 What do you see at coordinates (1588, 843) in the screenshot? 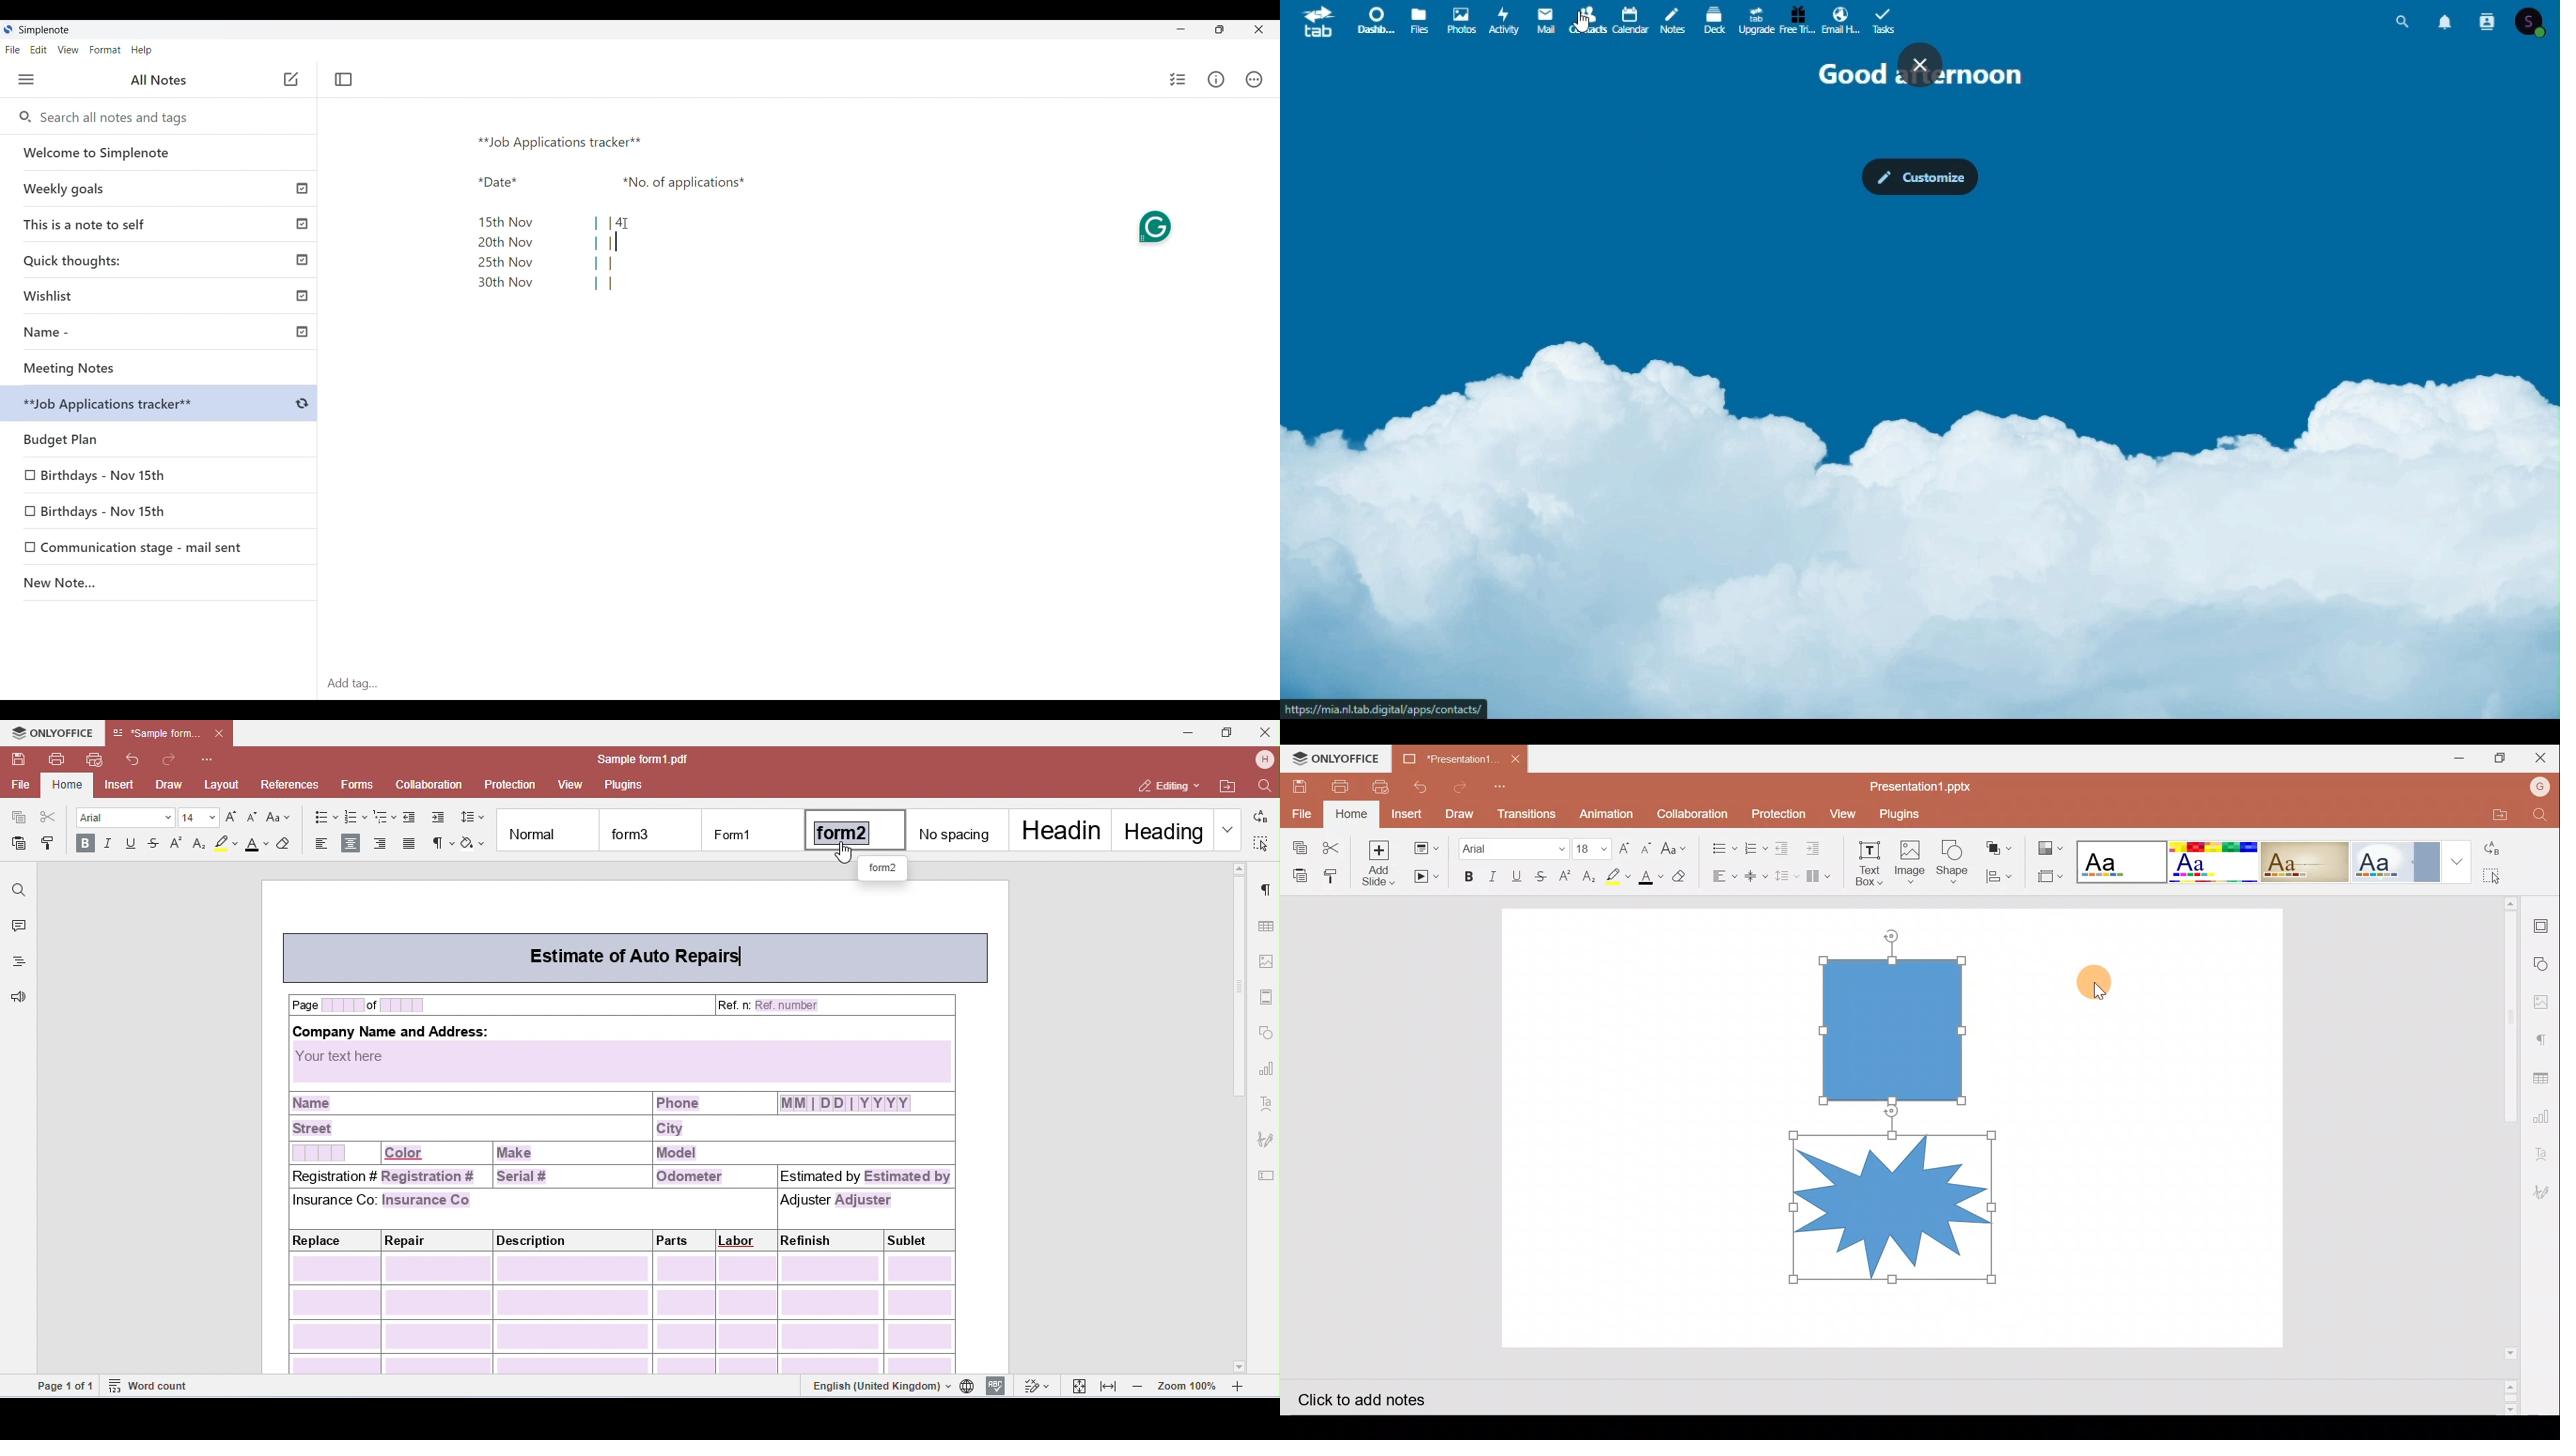
I see `Font size` at bounding box center [1588, 843].